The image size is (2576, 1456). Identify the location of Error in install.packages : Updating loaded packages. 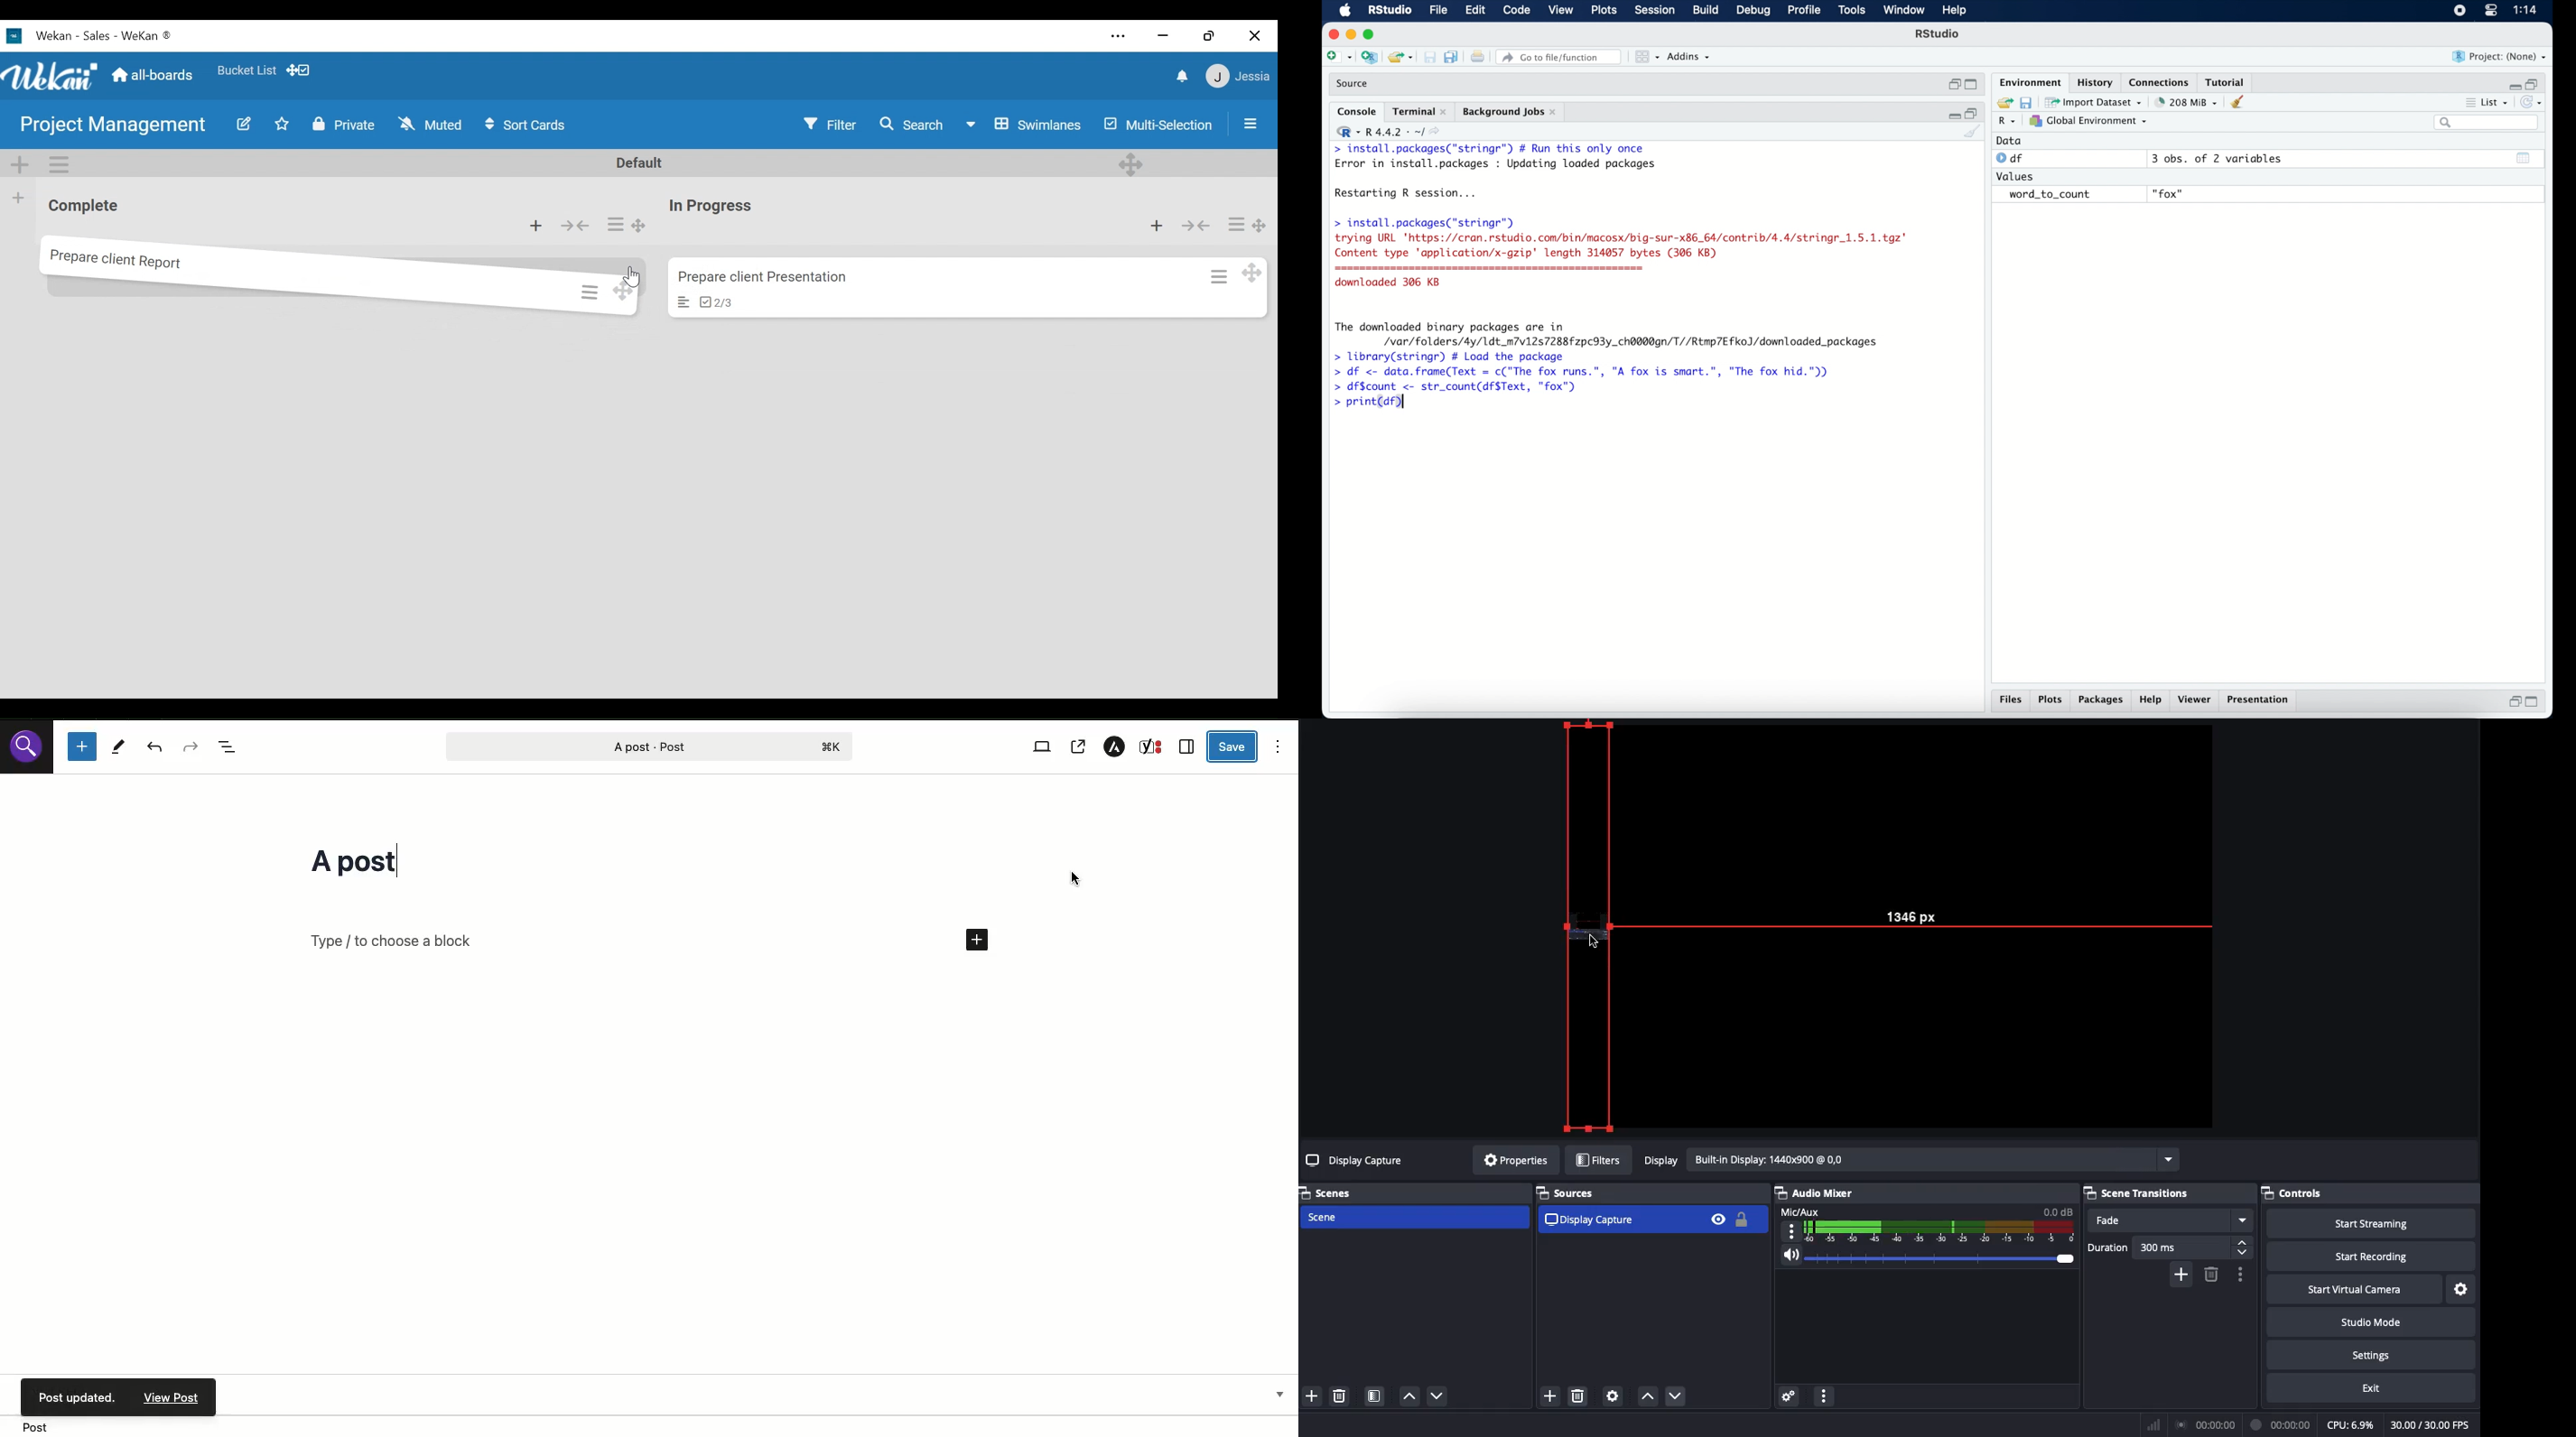
(1495, 164).